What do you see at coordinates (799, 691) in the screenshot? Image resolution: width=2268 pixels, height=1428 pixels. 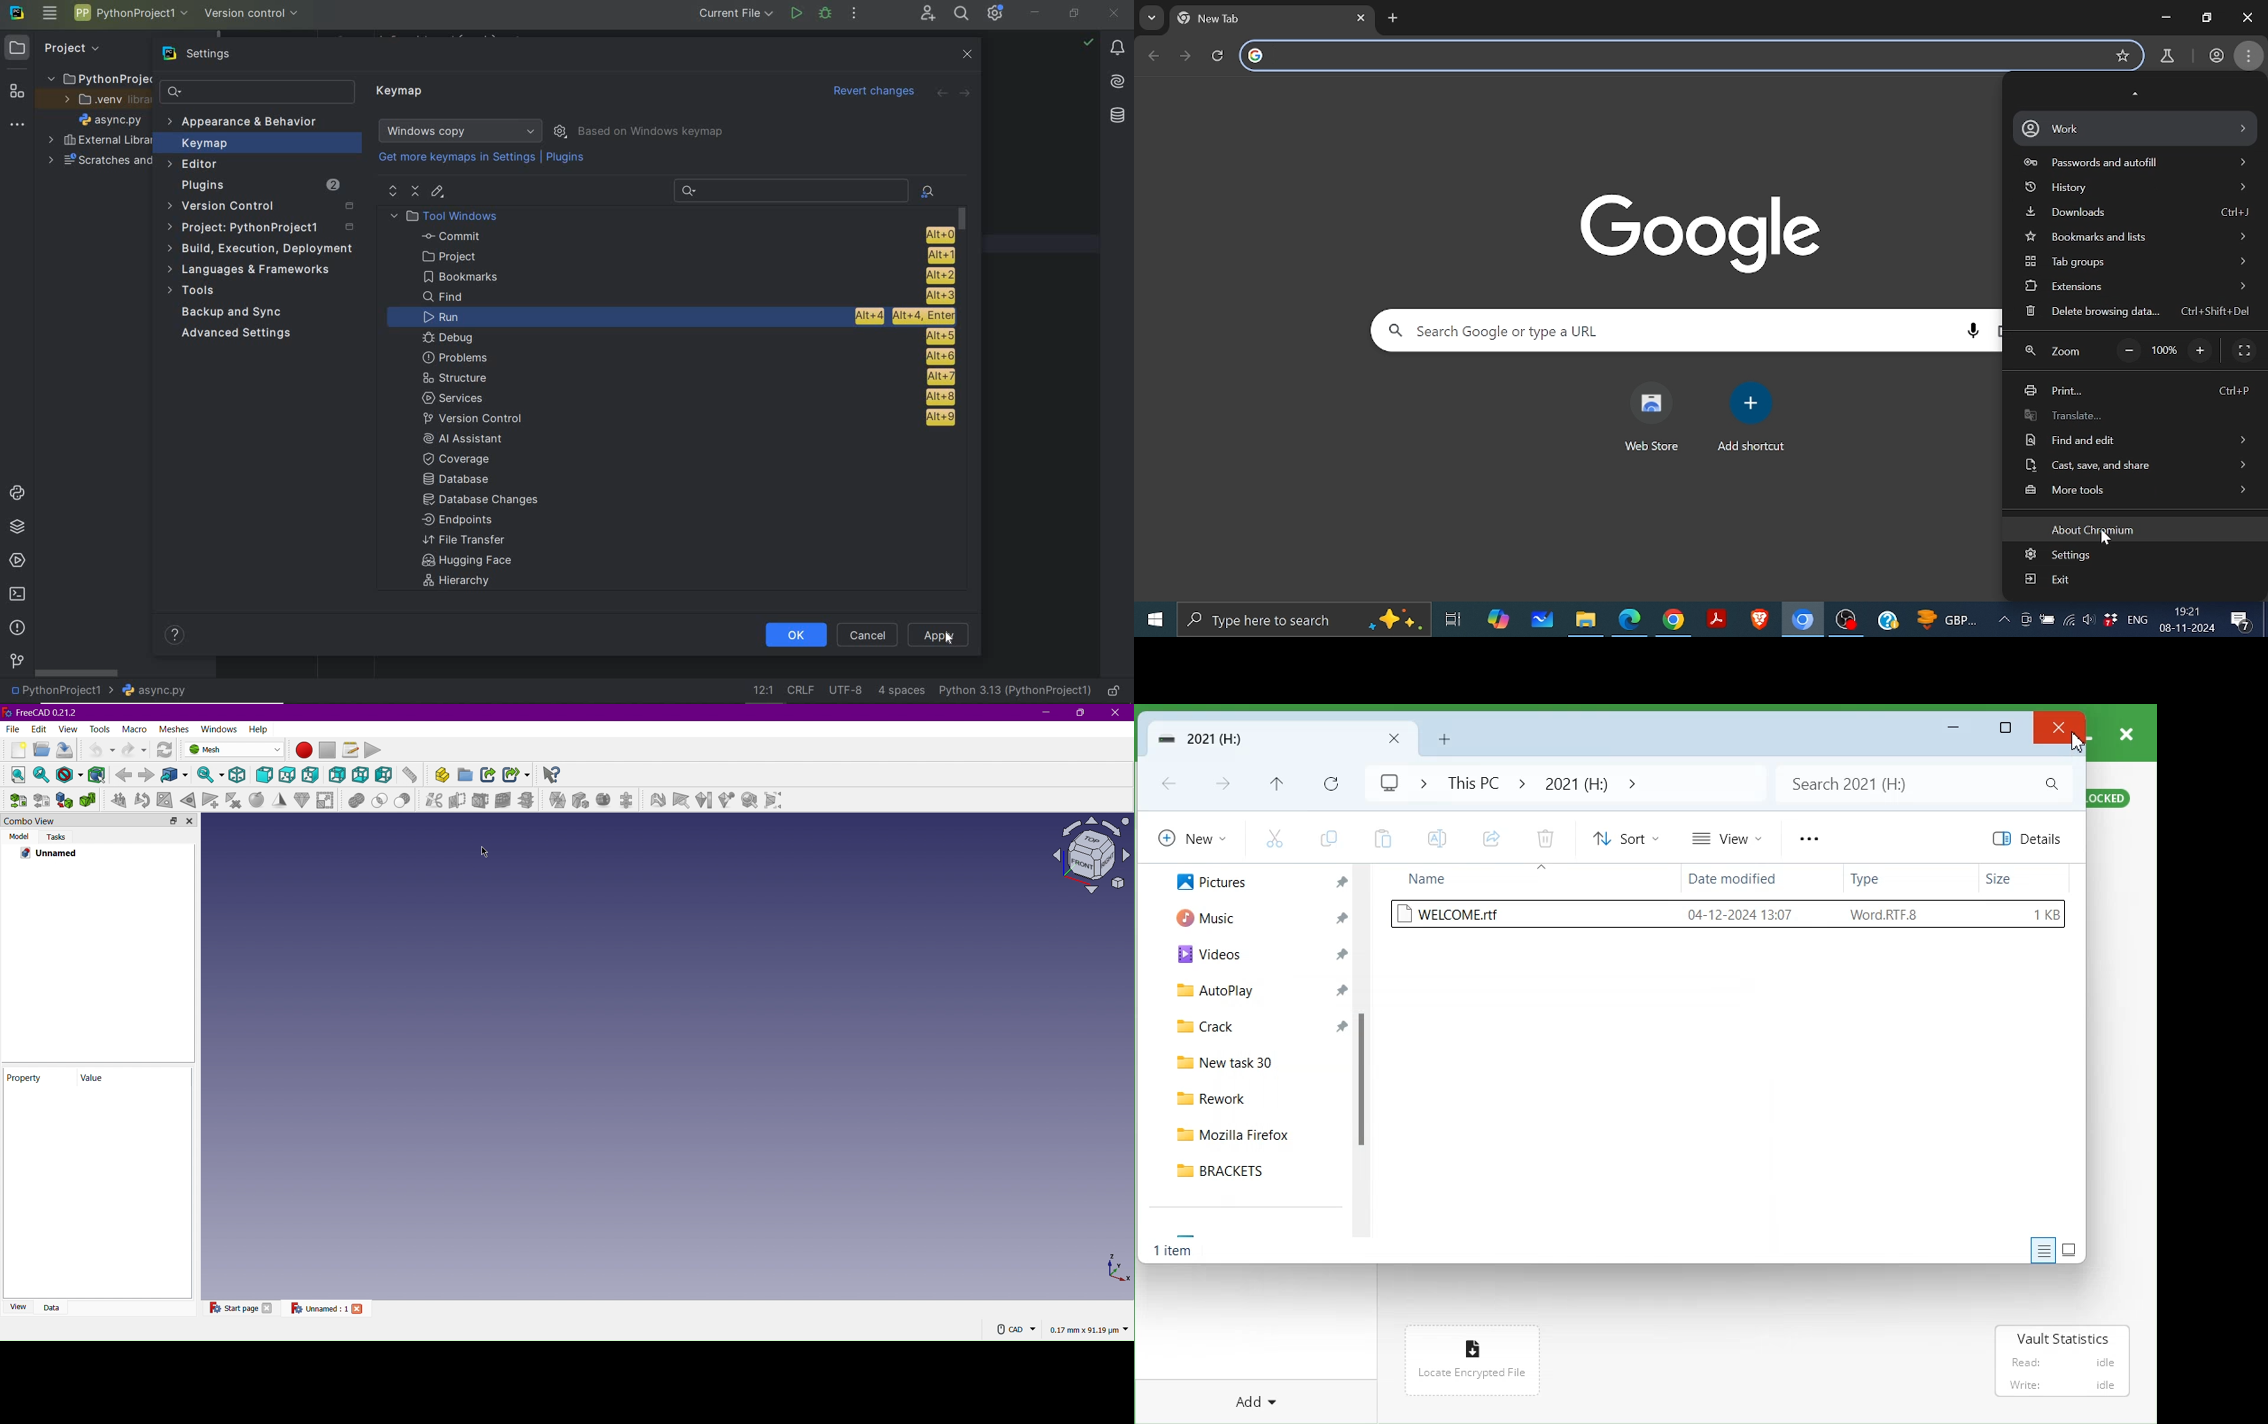 I see `Line separator` at bounding box center [799, 691].